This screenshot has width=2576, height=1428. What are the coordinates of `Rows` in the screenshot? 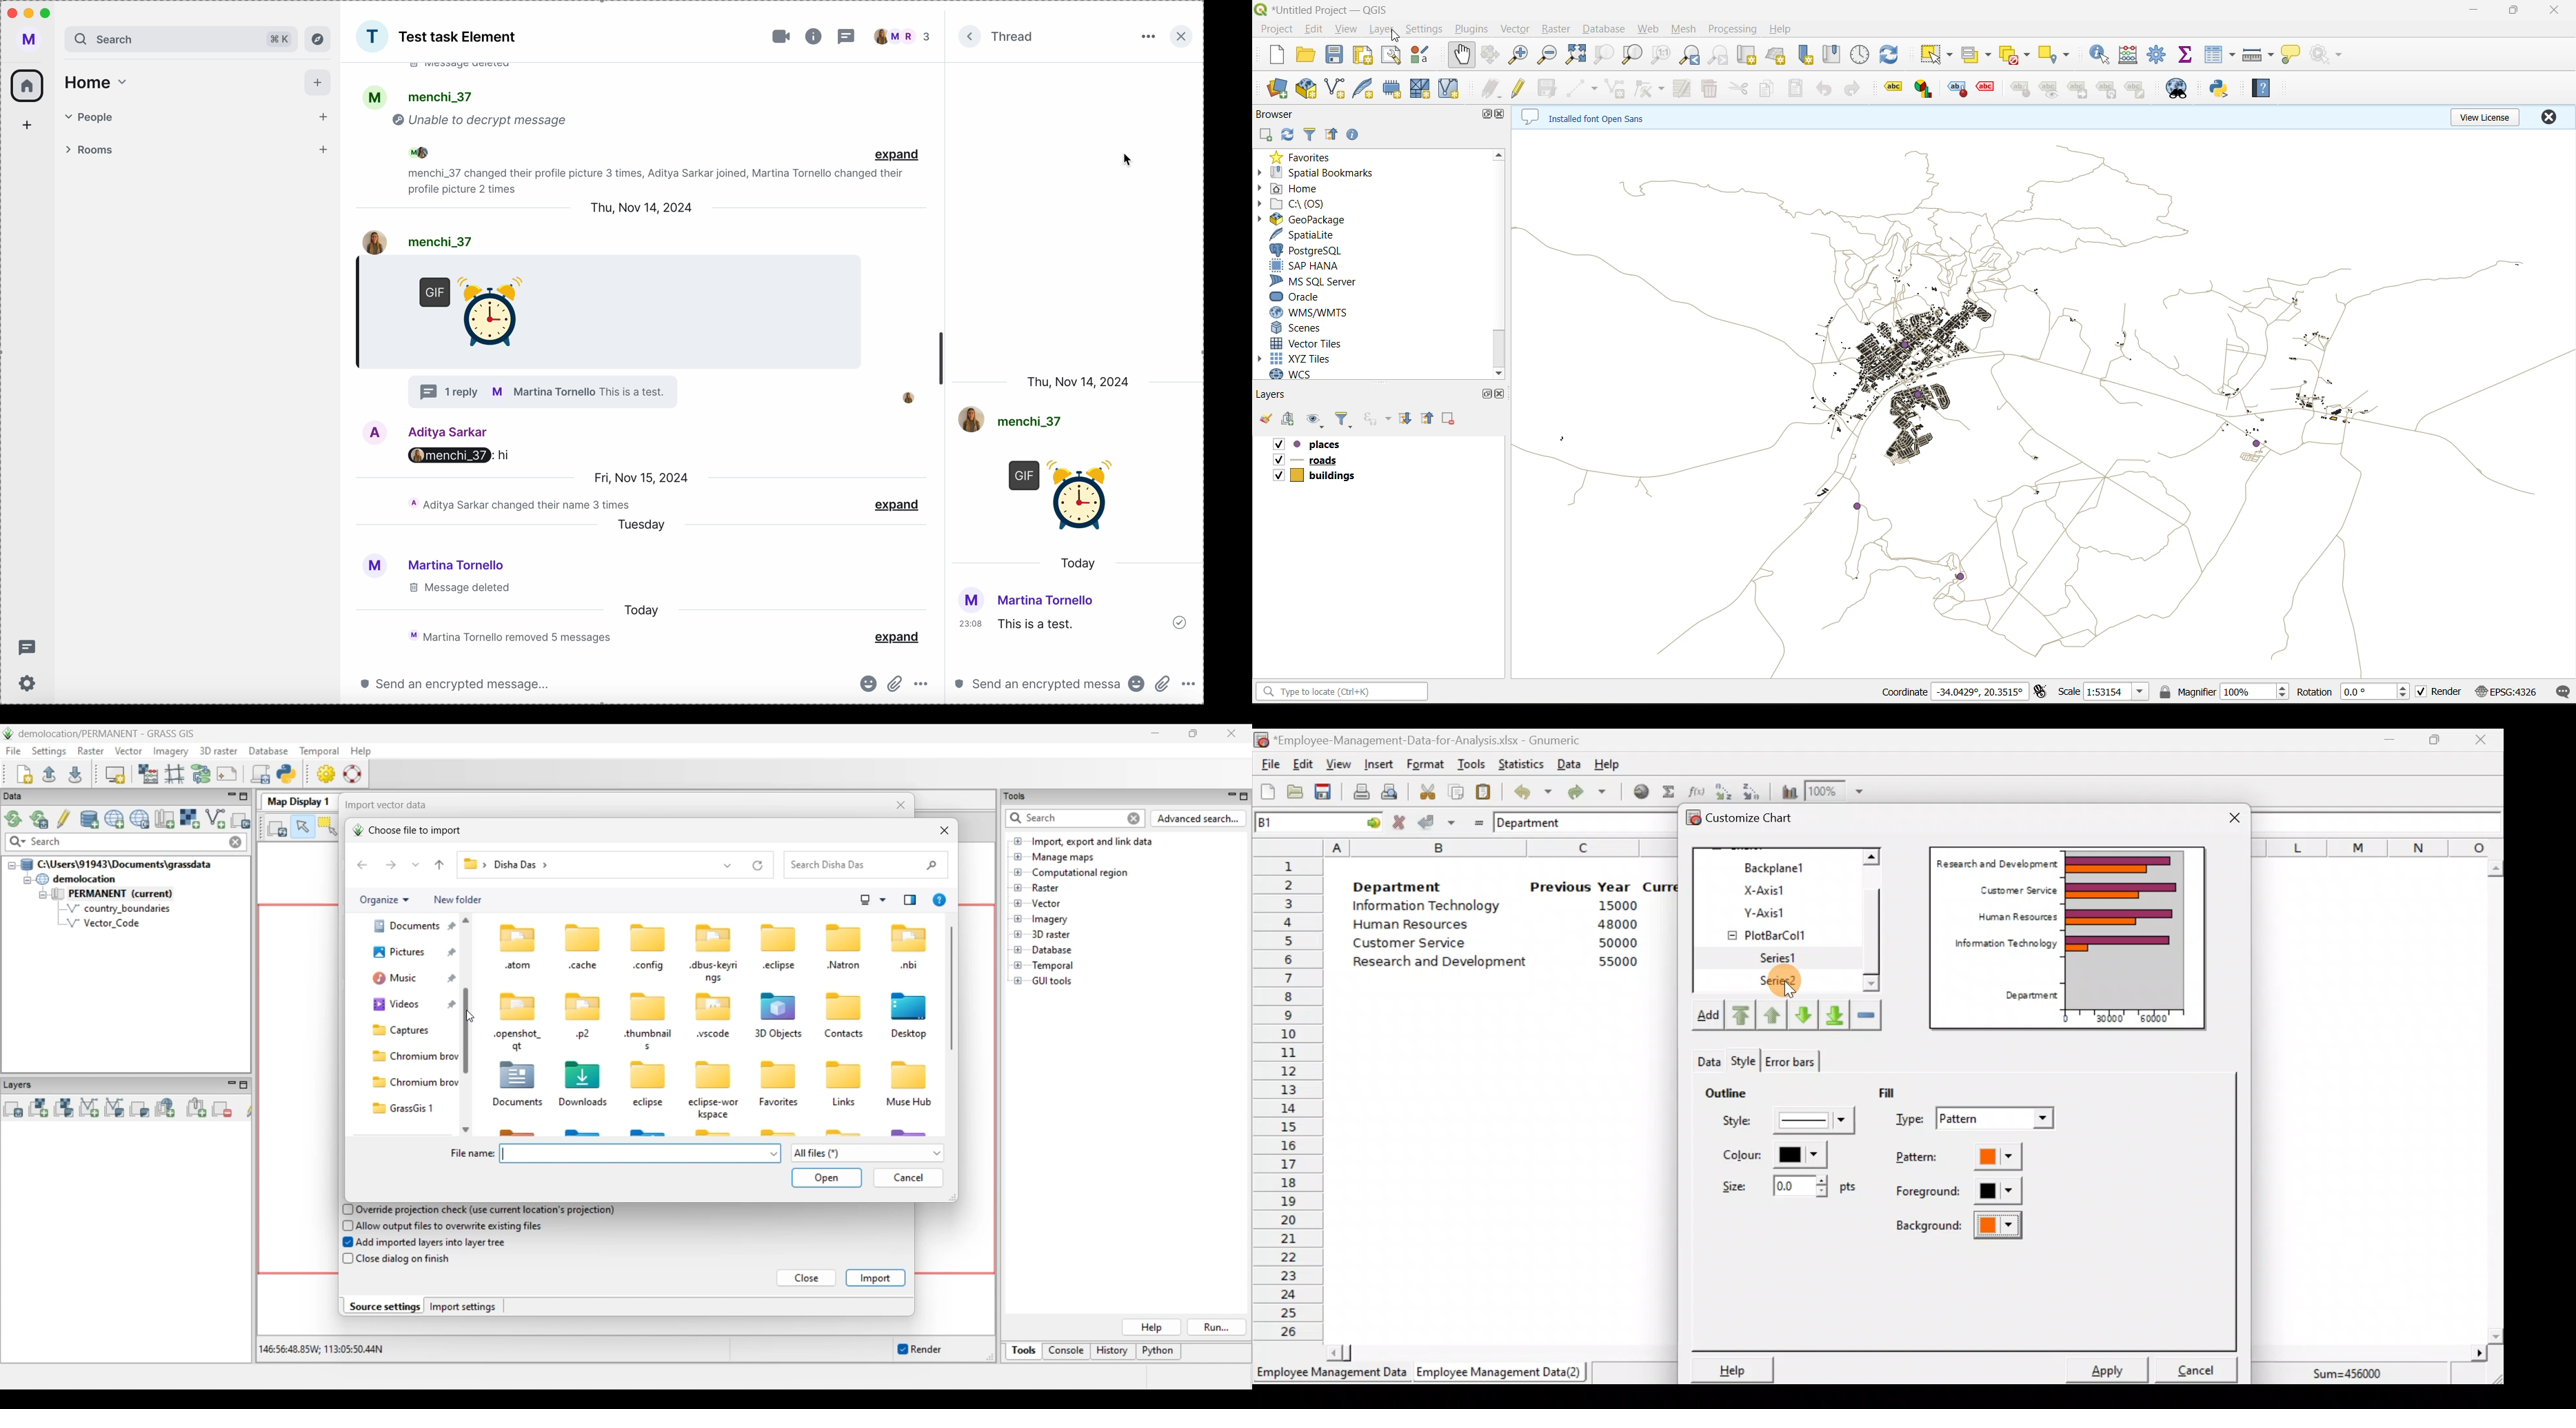 It's located at (1289, 1097).